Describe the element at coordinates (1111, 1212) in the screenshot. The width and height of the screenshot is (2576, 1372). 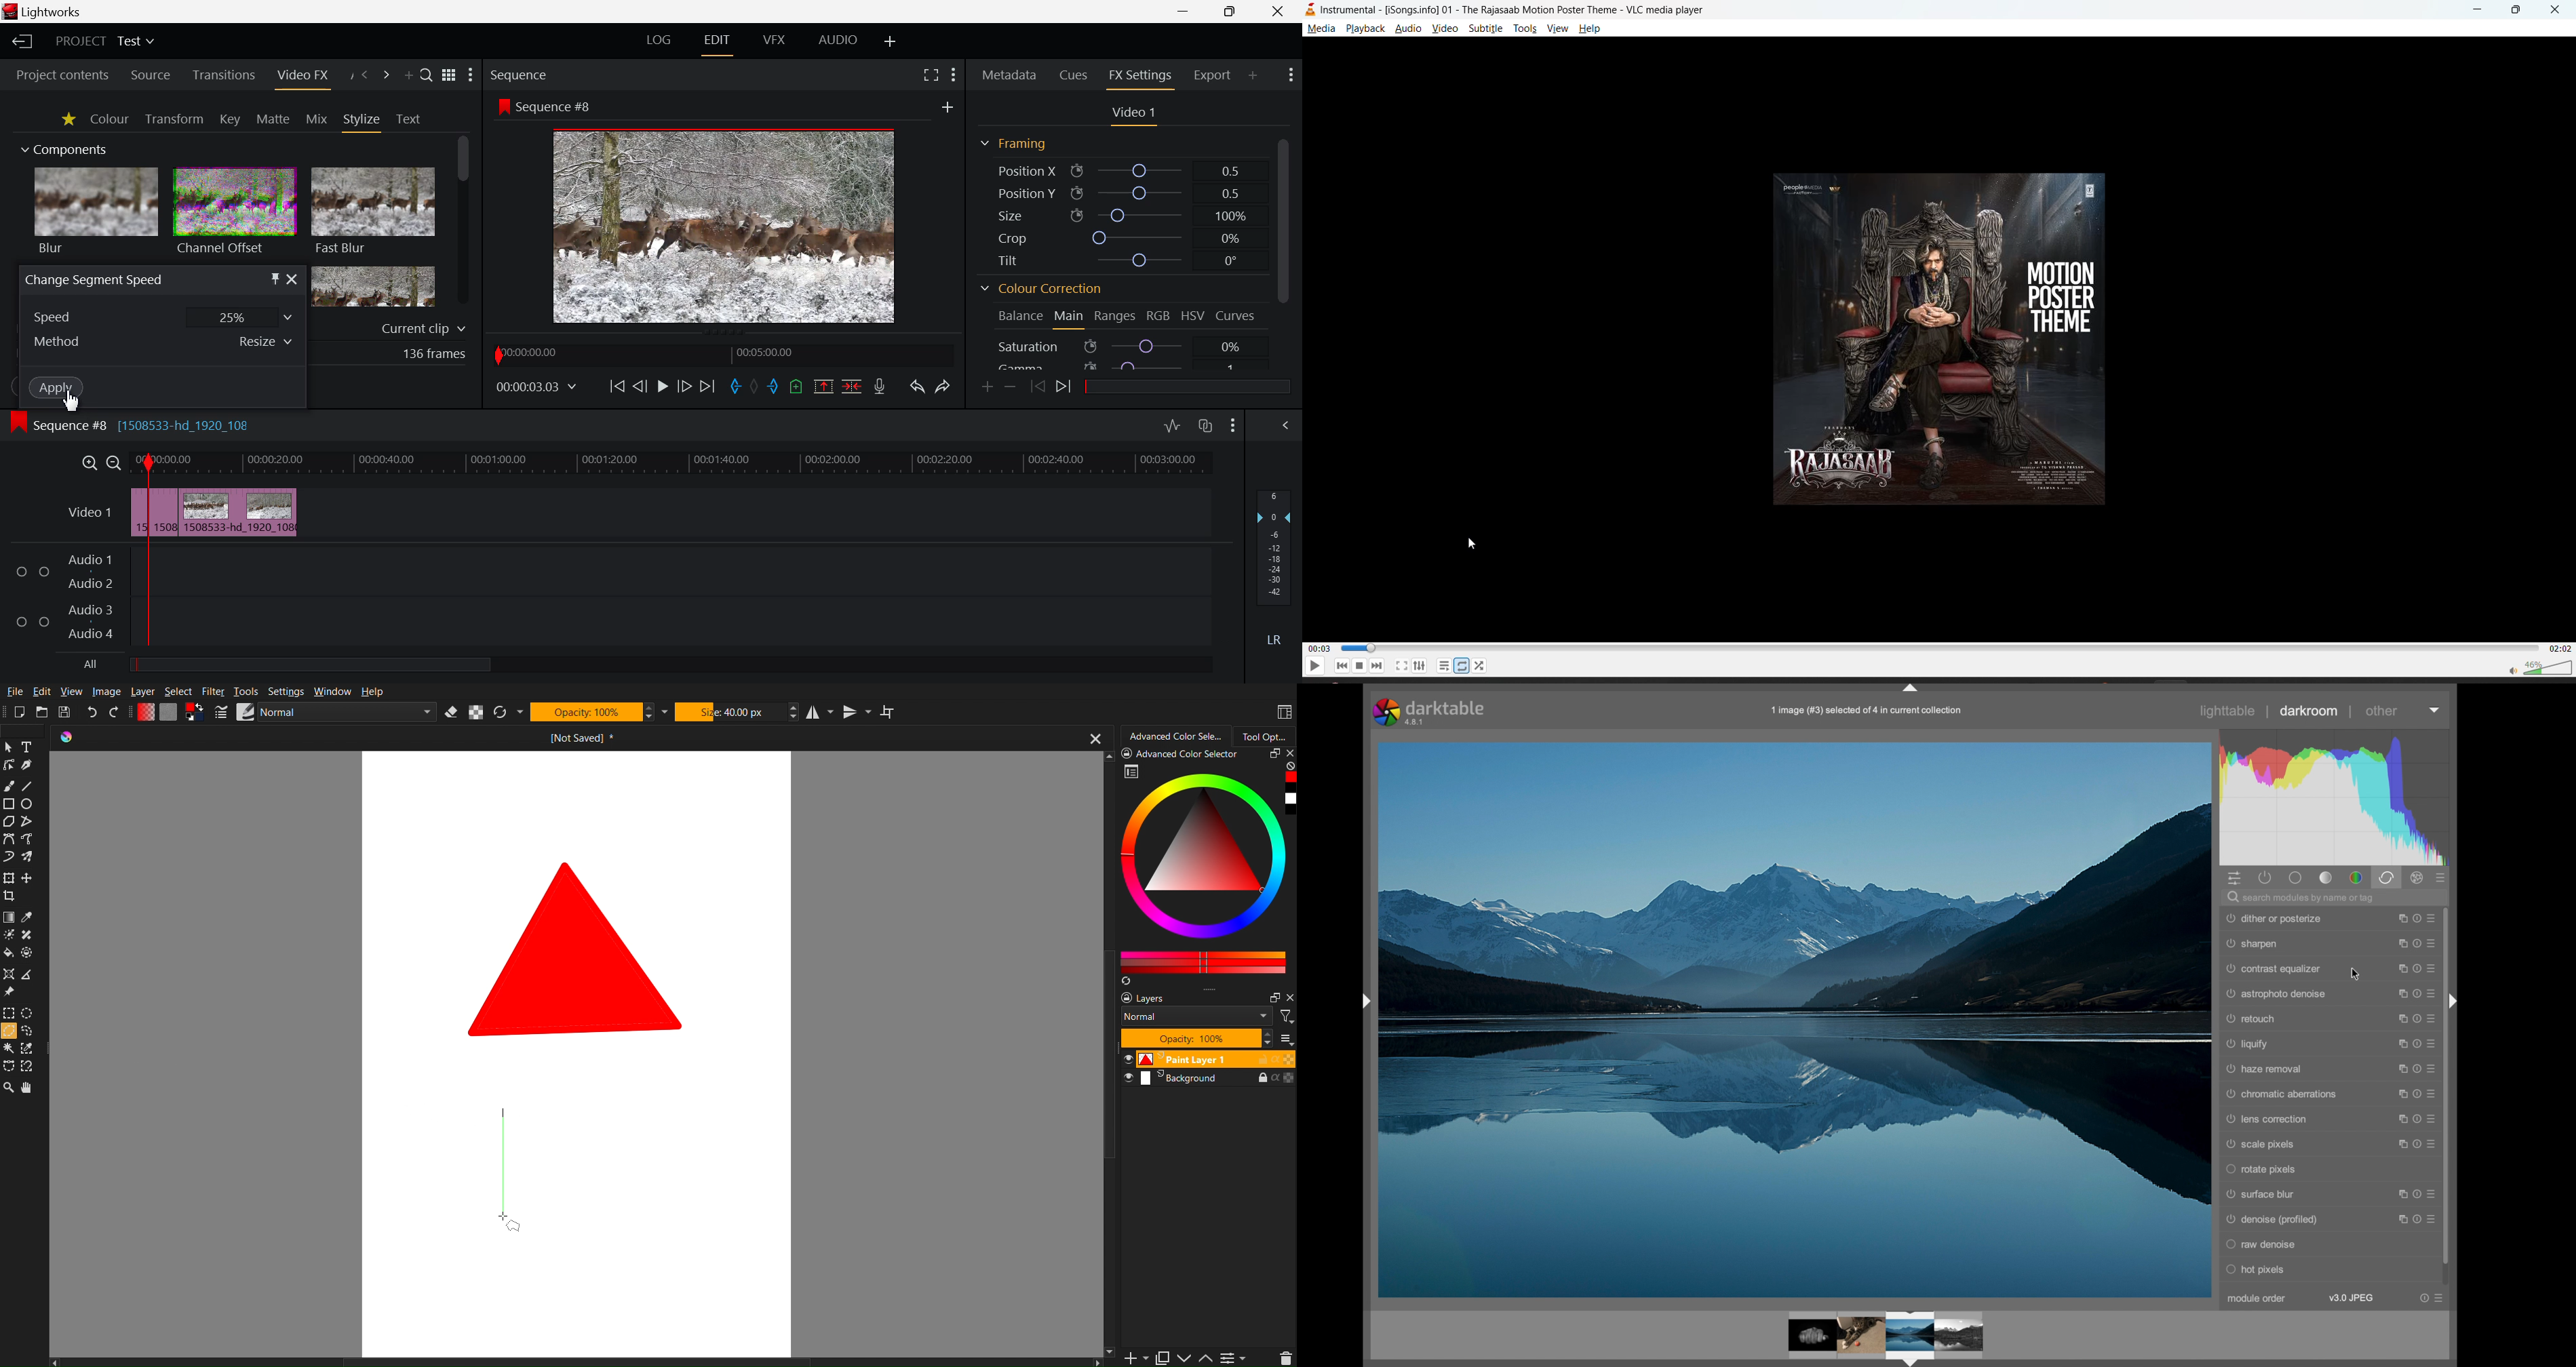
I see `Vertical Scrollbar` at that location.